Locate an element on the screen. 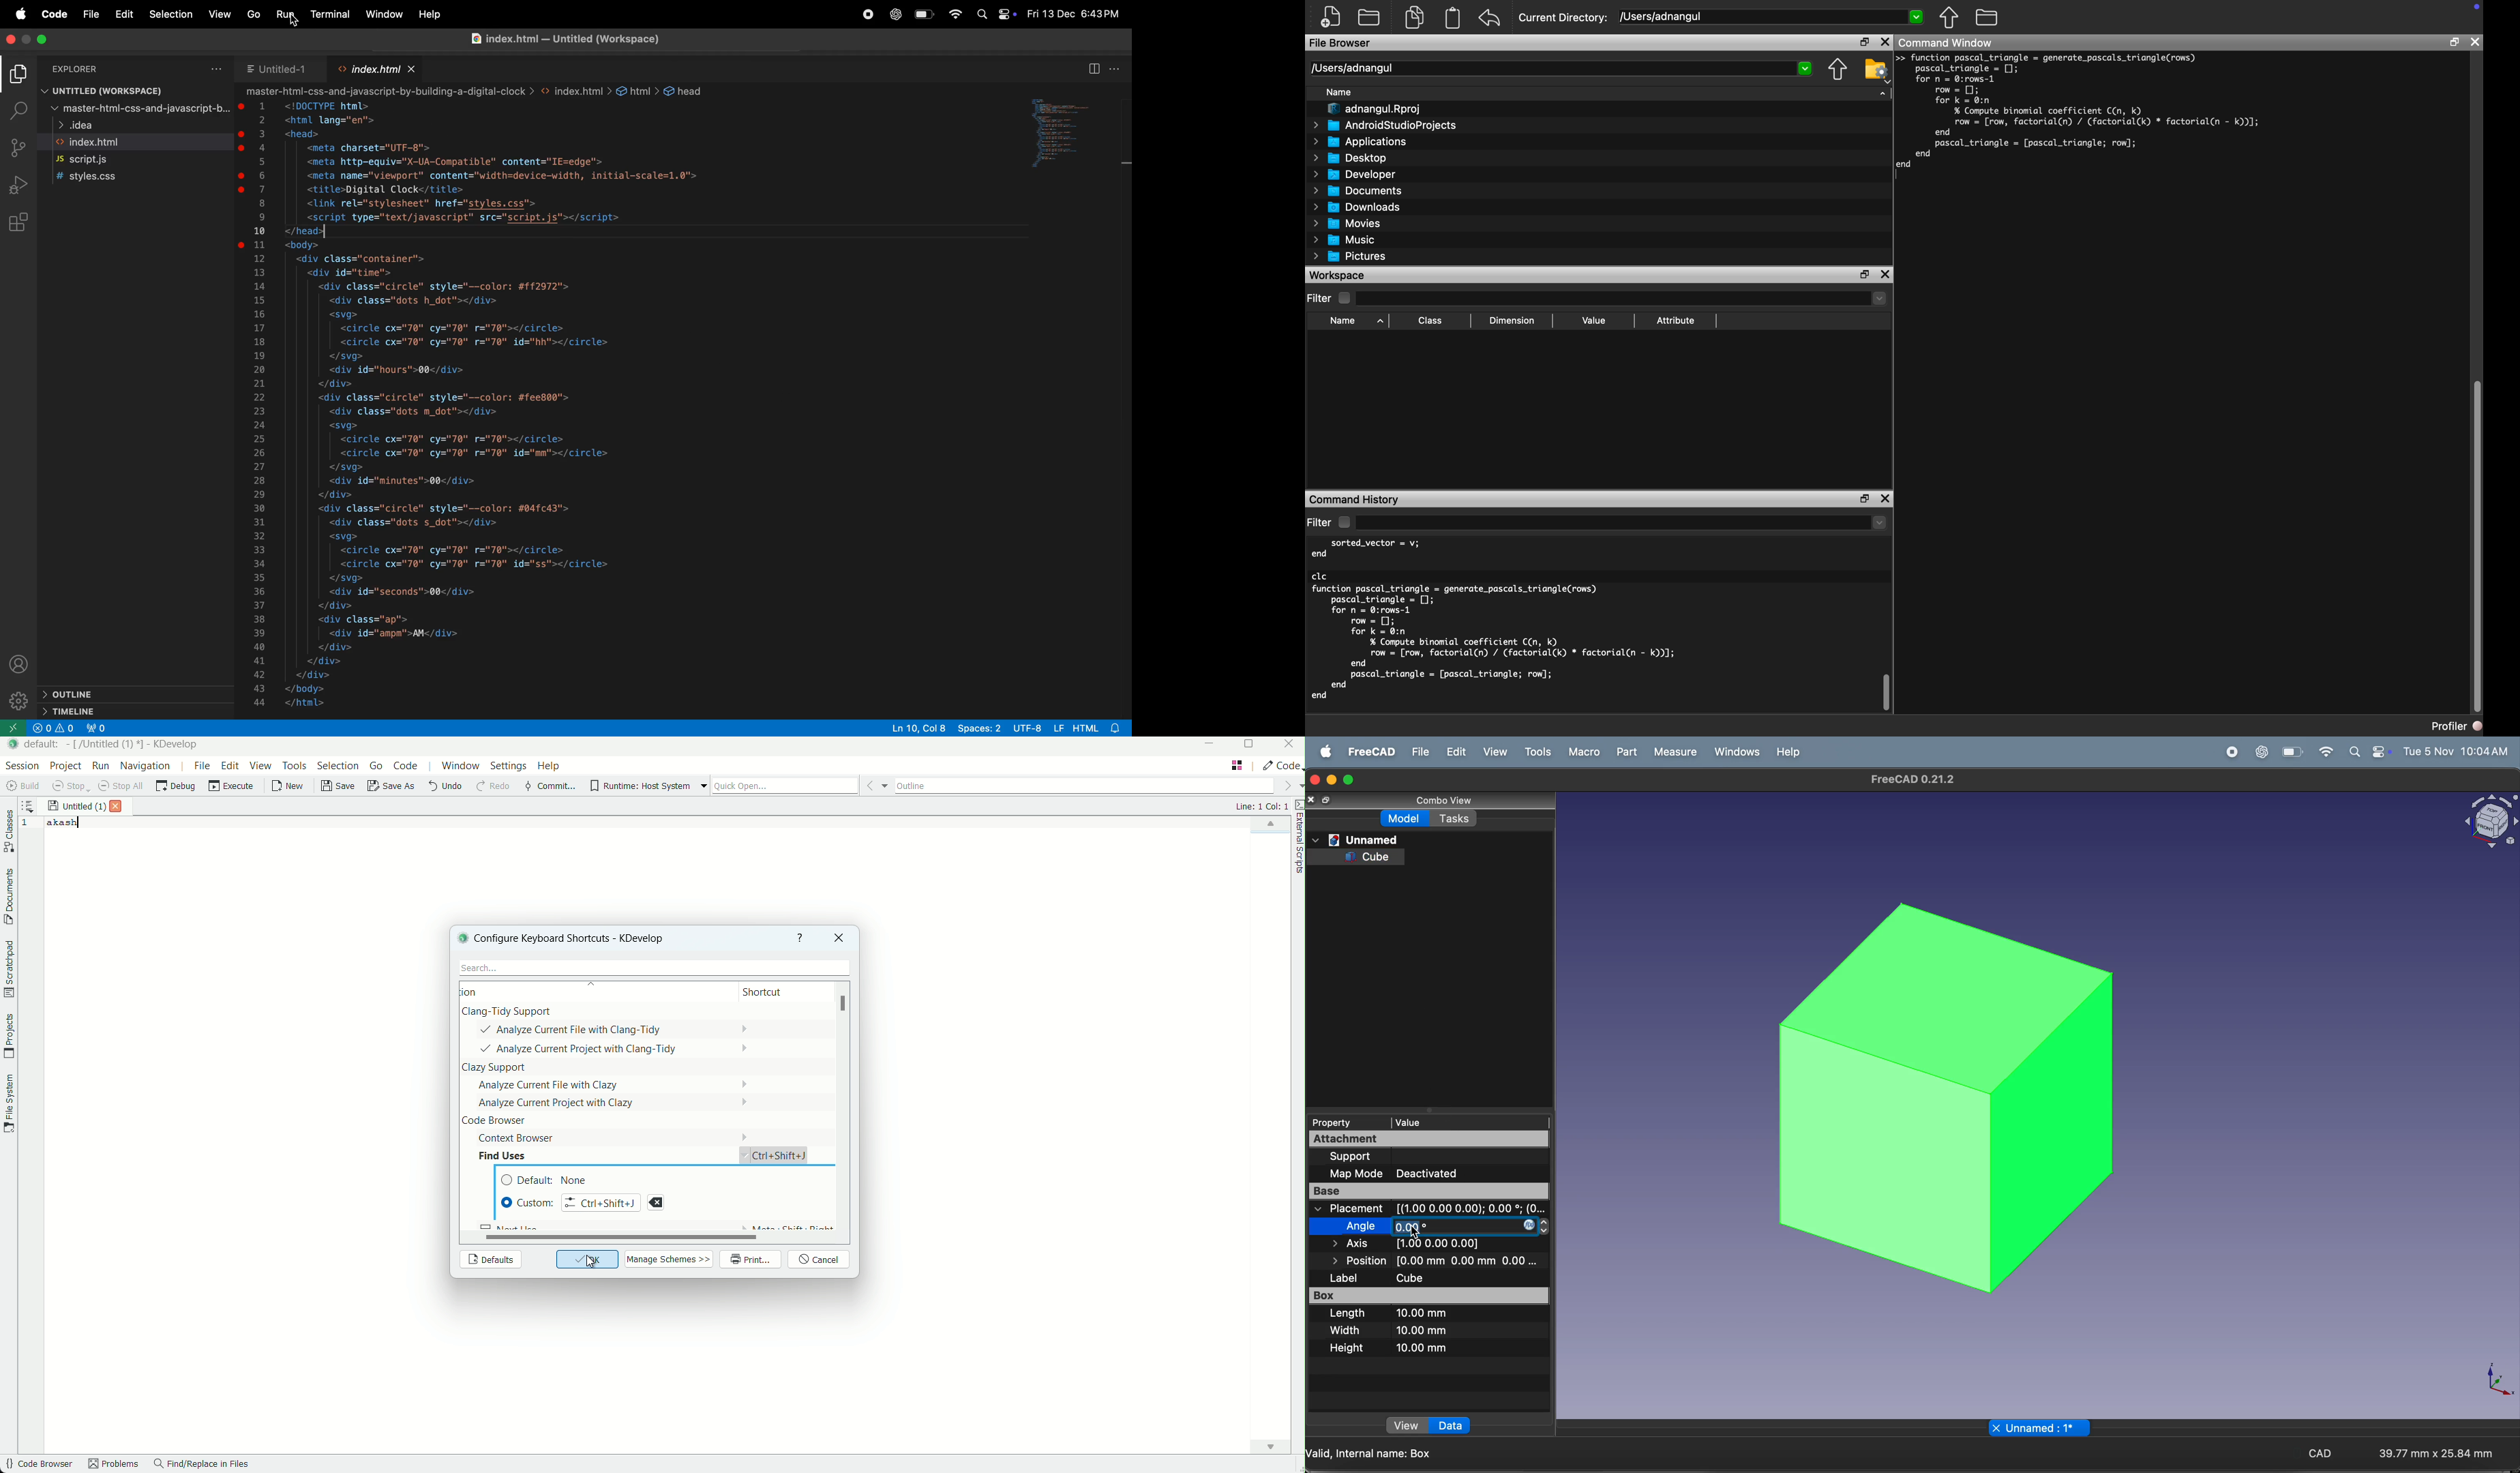 The image size is (2520, 1484). maximize or restore is located at coordinates (1252, 745).